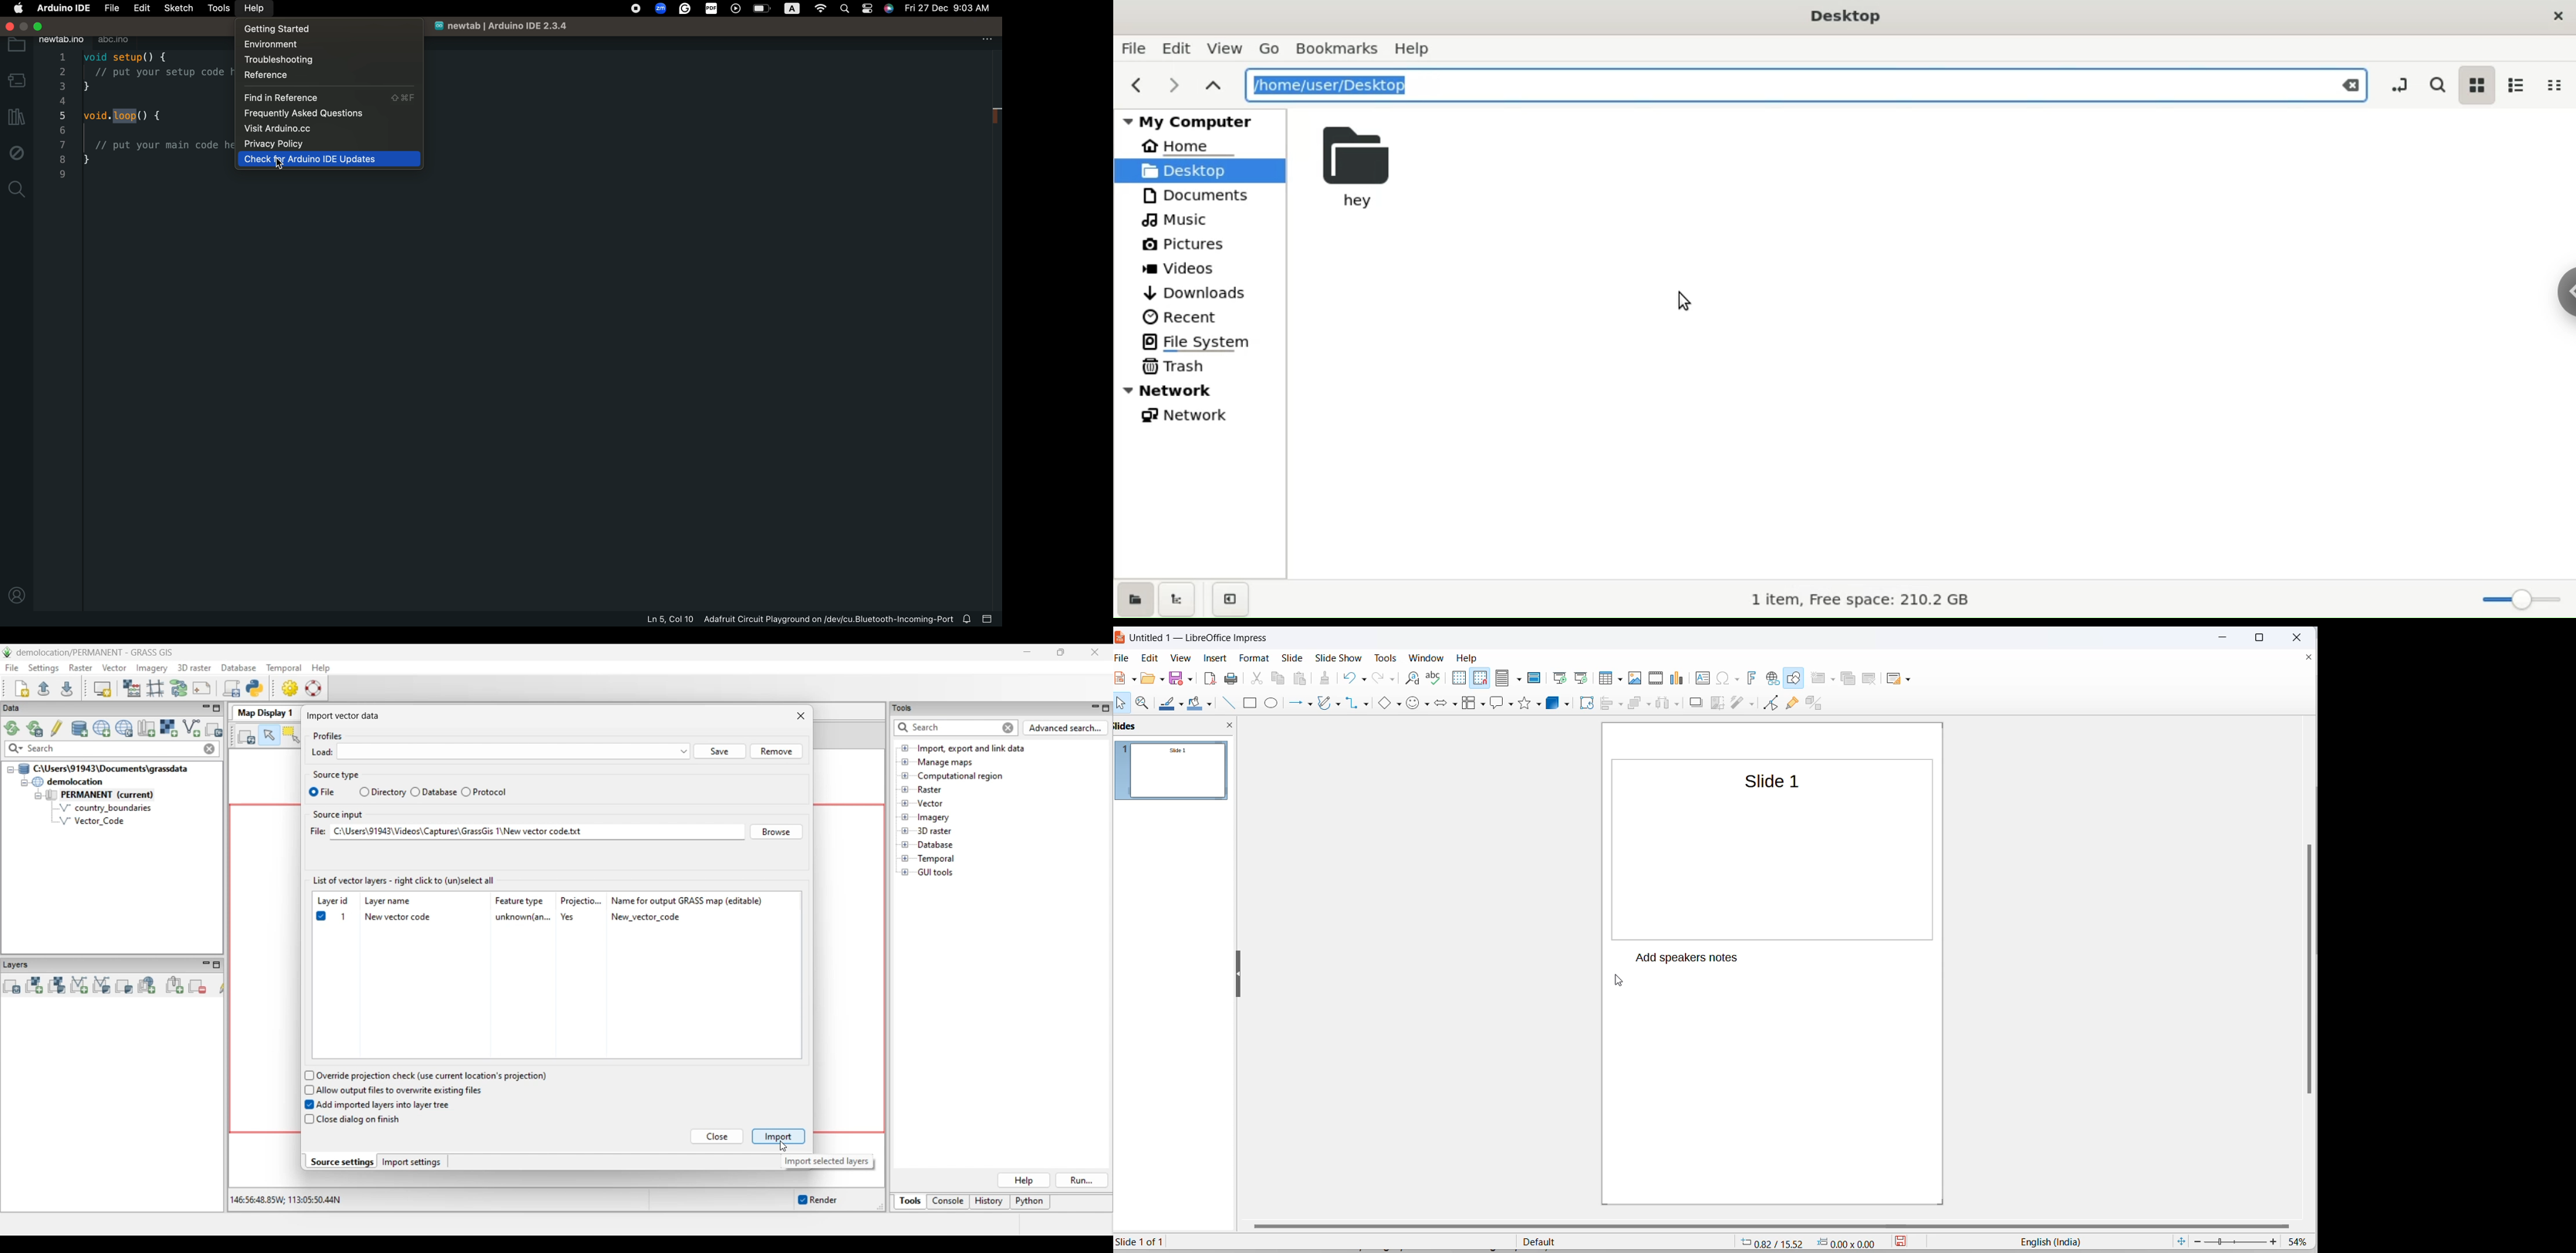 The image size is (2576, 1260). What do you see at coordinates (1521, 679) in the screenshot?
I see `display views options dropdown button` at bounding box center [1521, 679].